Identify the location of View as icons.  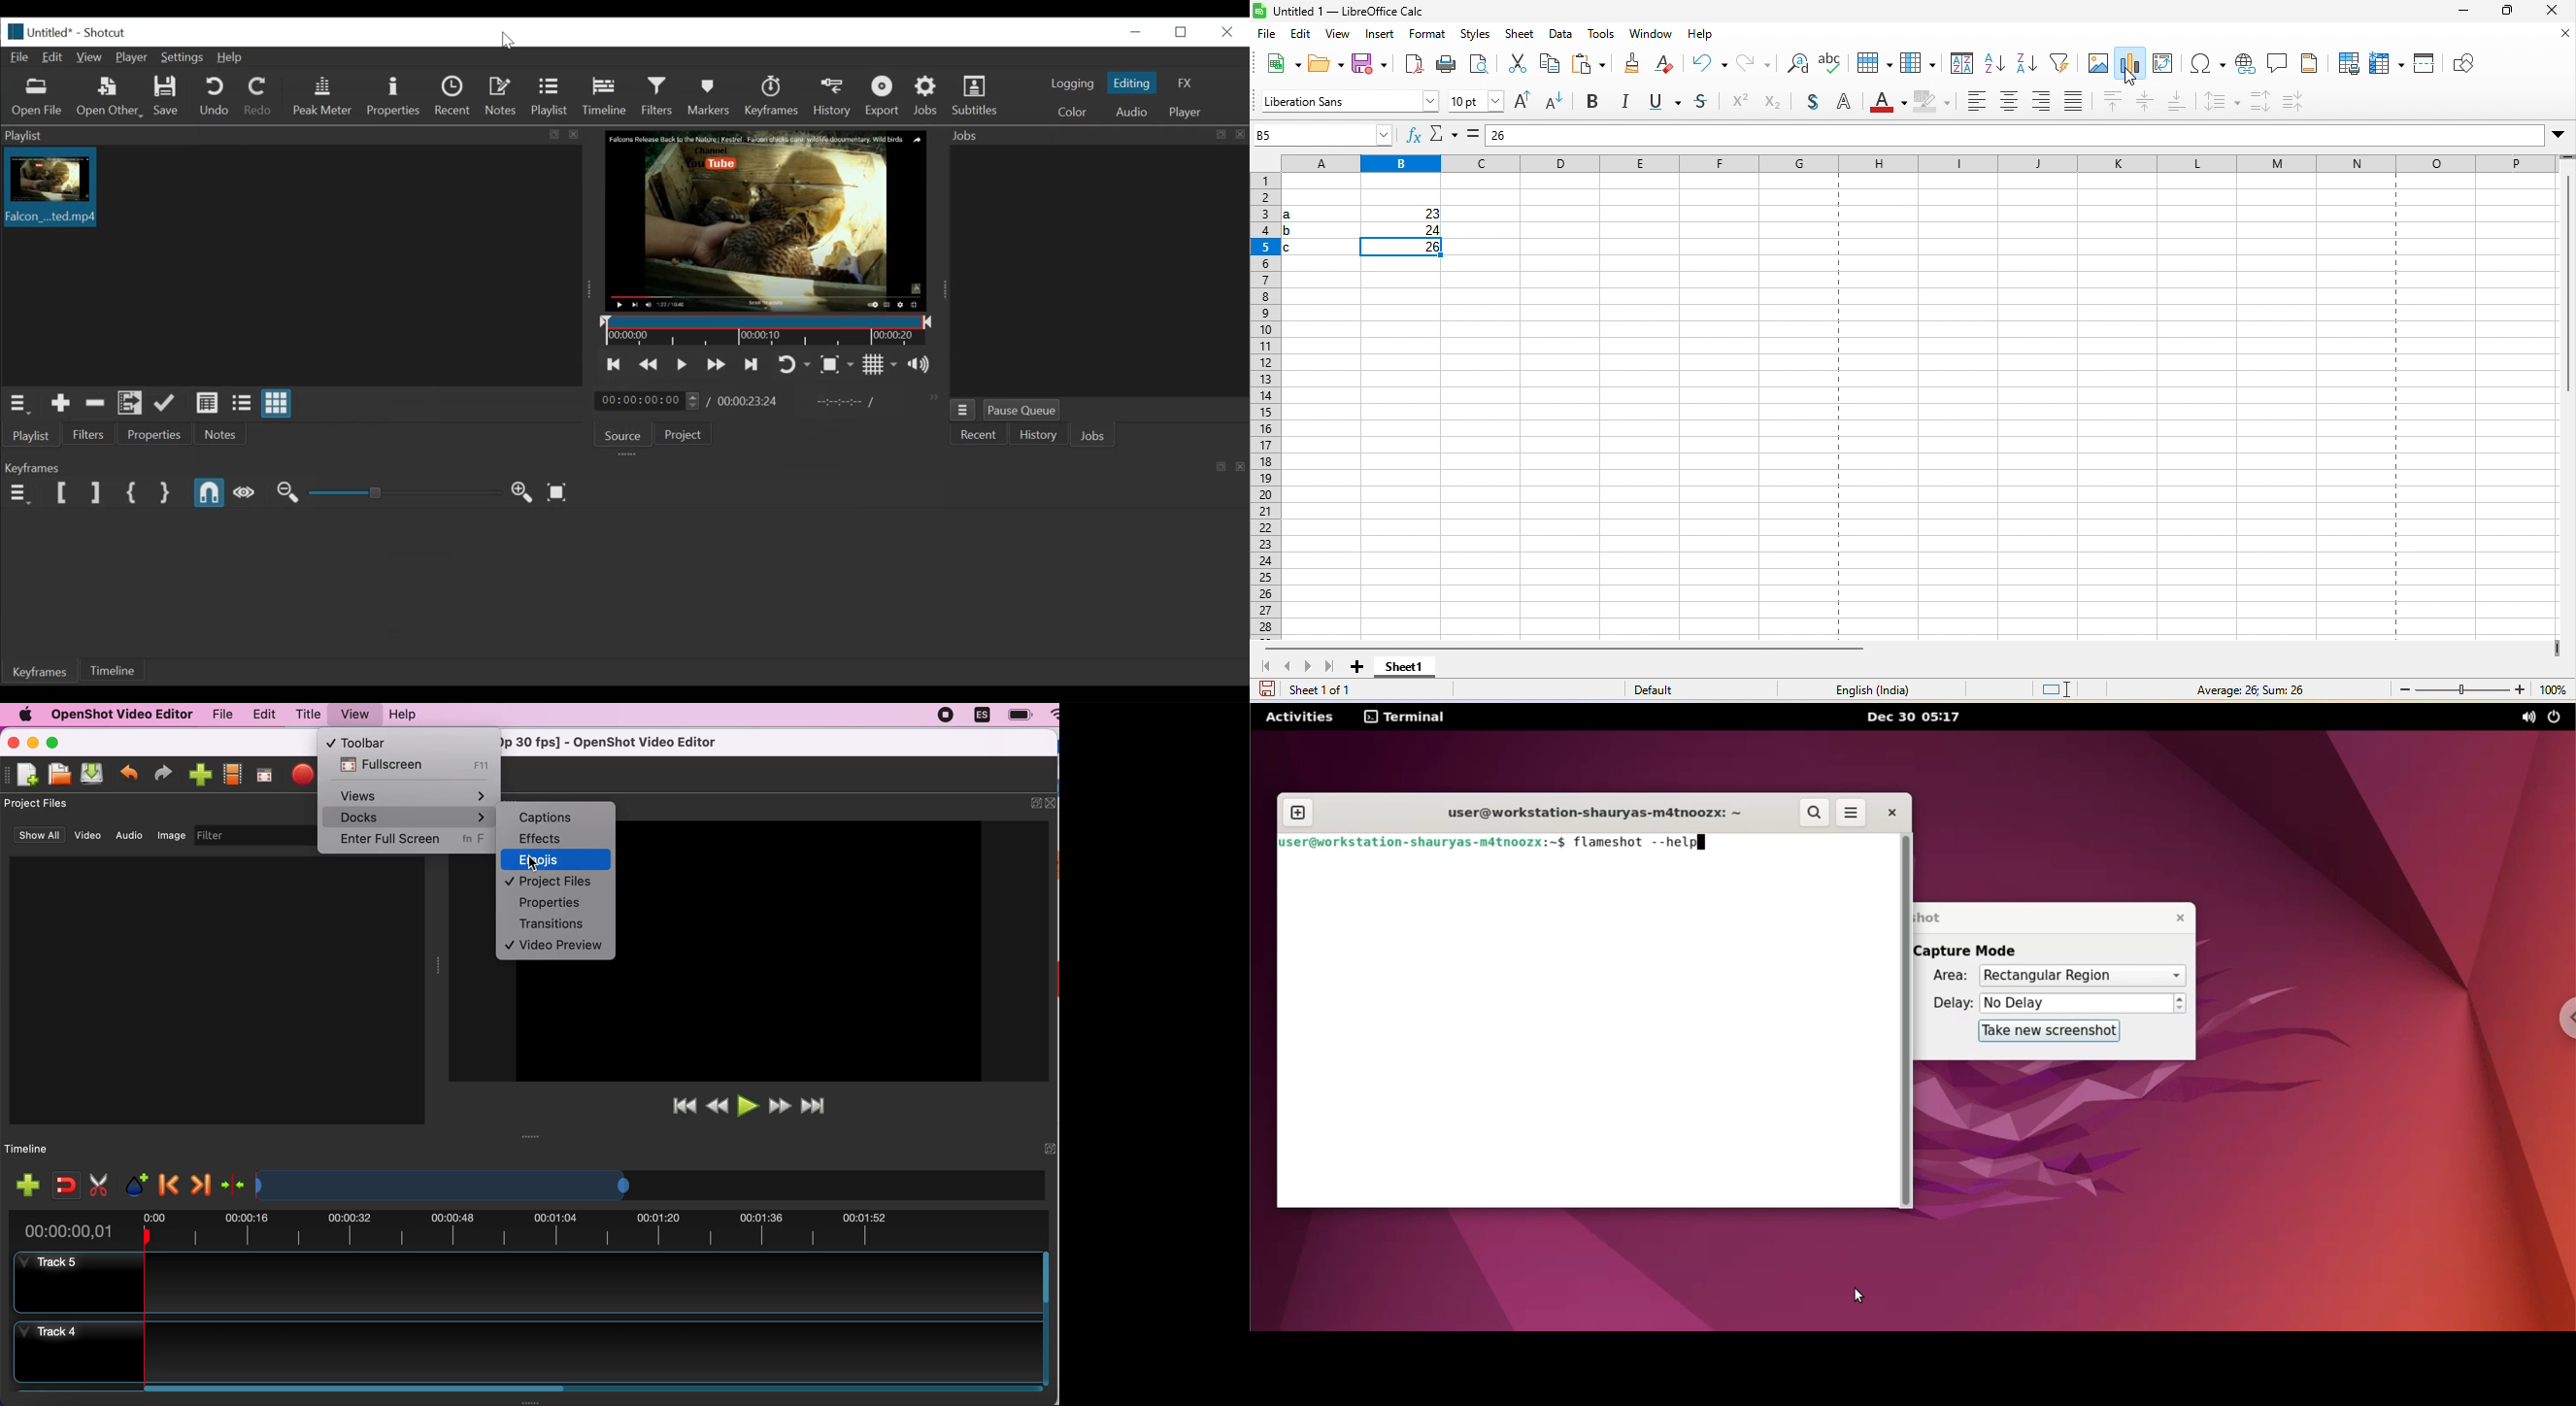
(276, 405).